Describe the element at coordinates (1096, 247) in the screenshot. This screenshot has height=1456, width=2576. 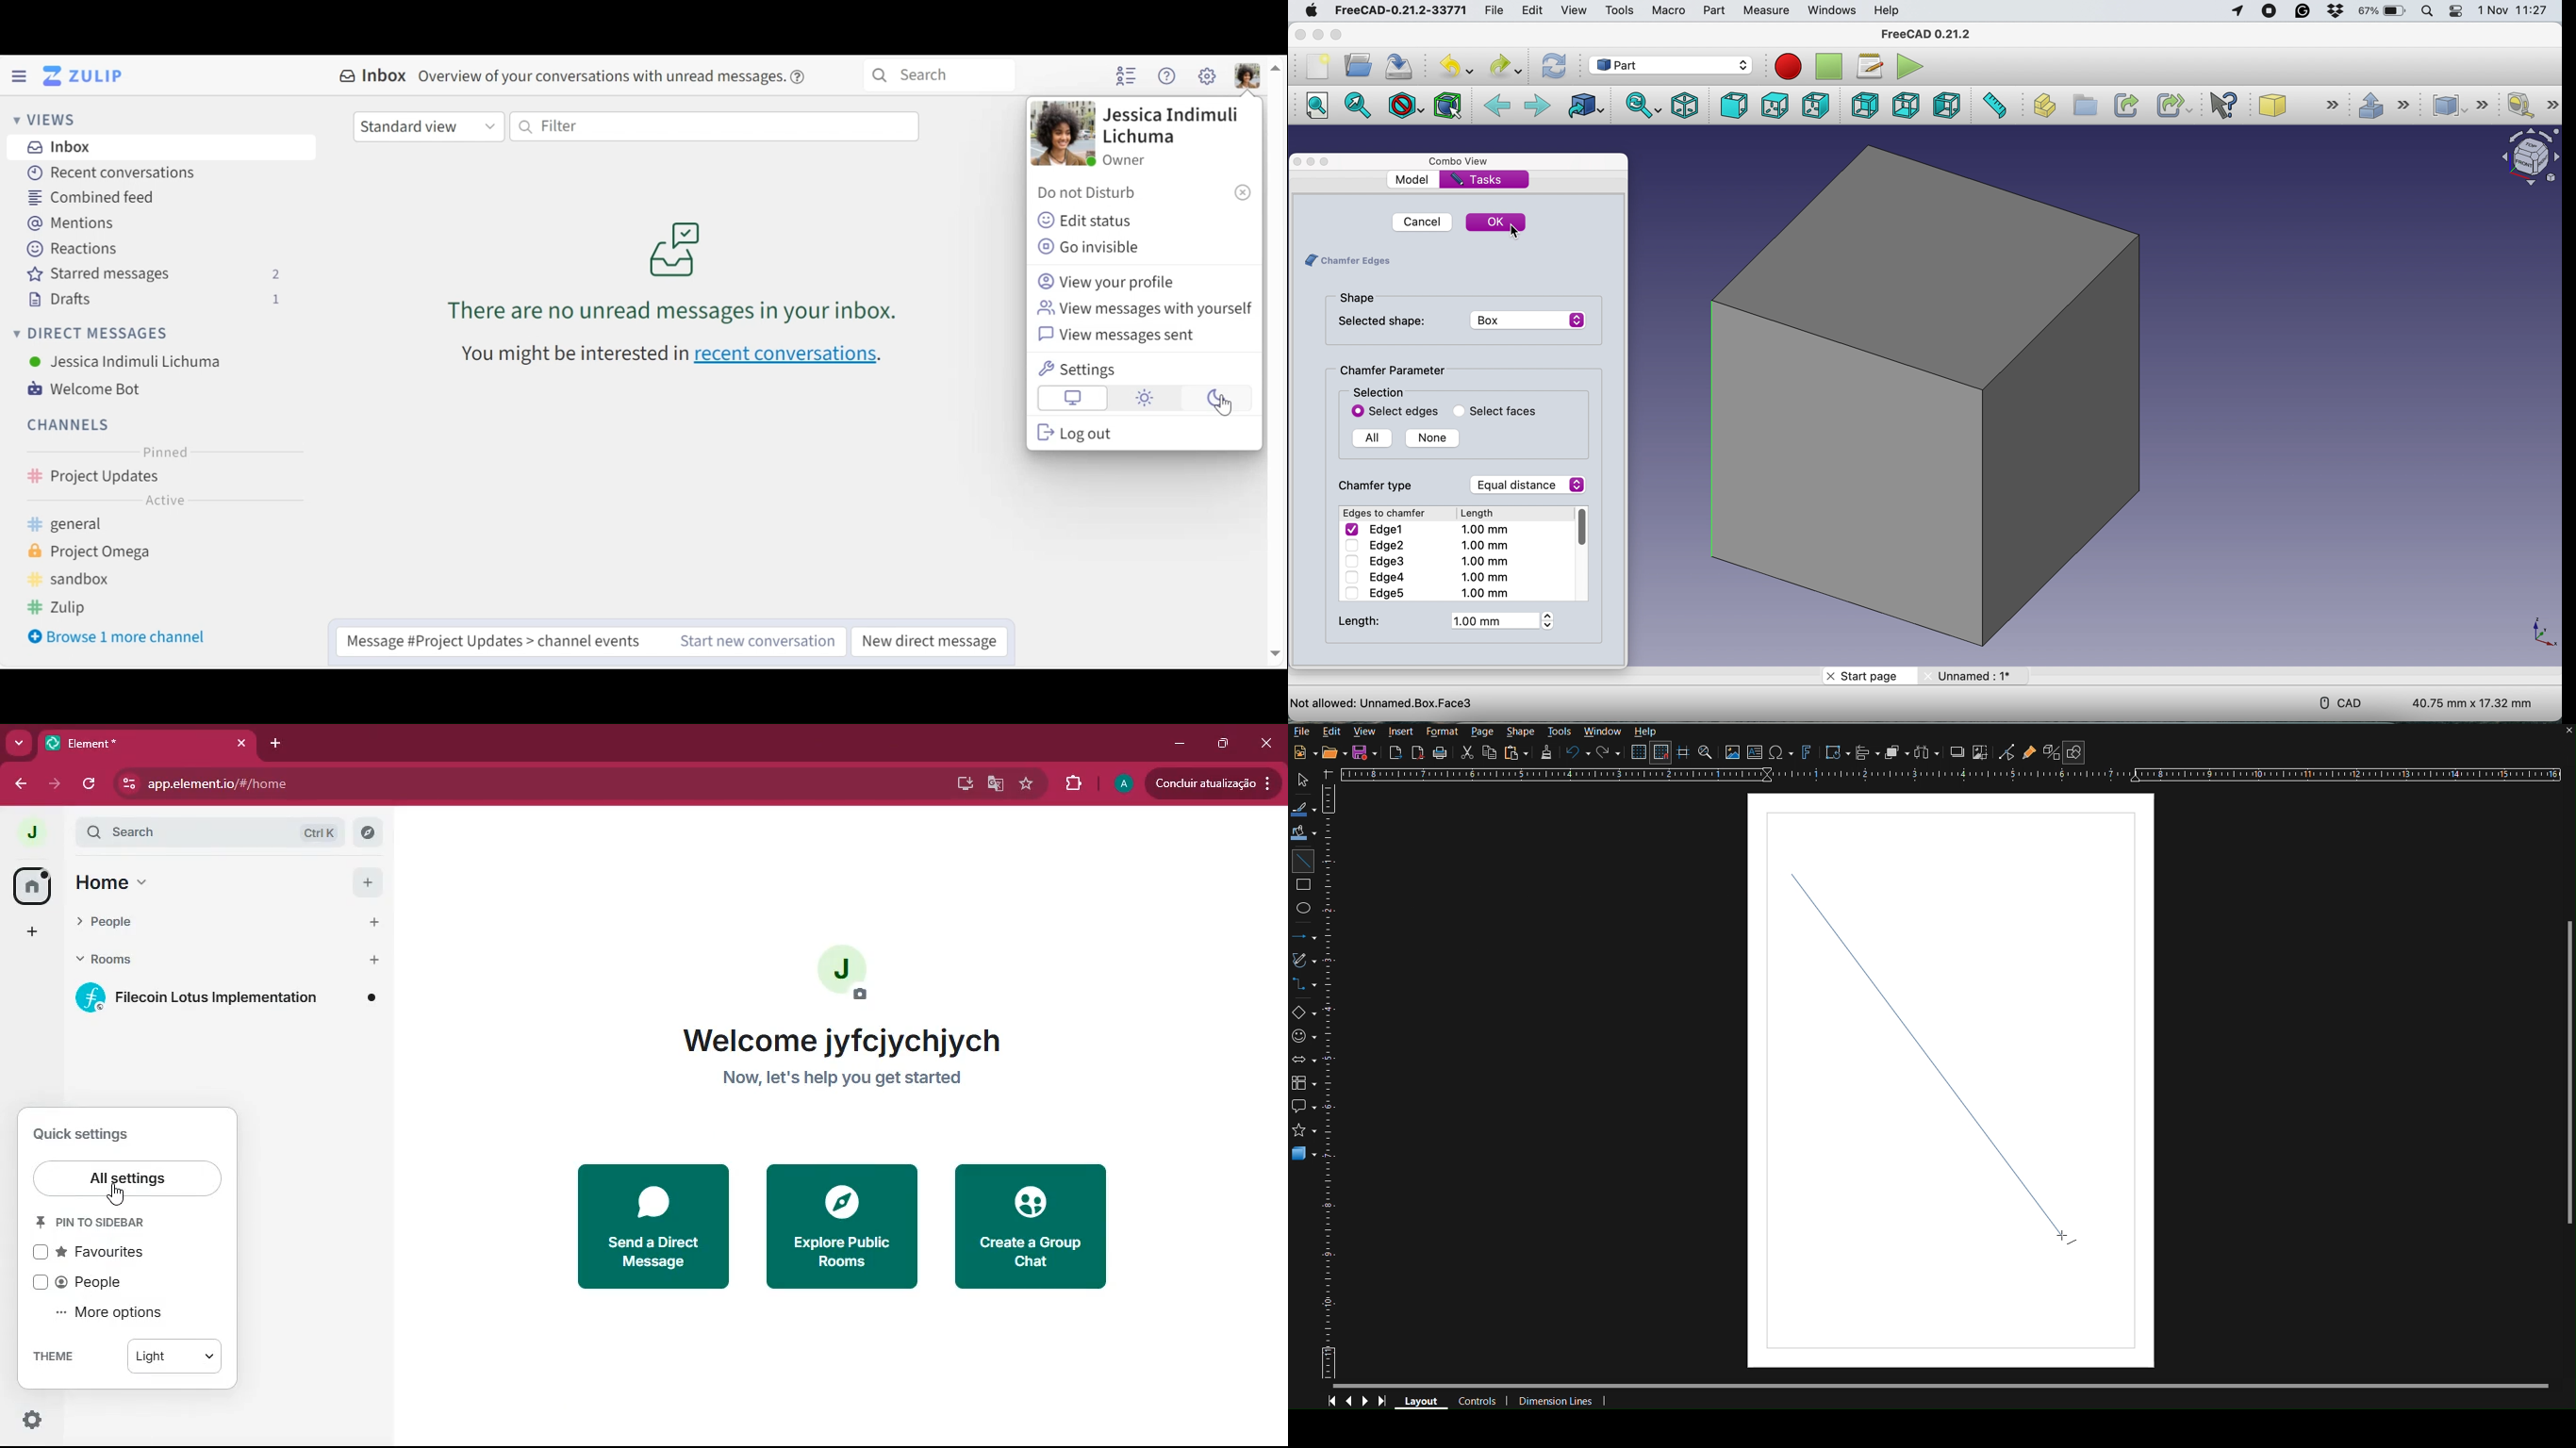
I see `Go invisible` at that location.